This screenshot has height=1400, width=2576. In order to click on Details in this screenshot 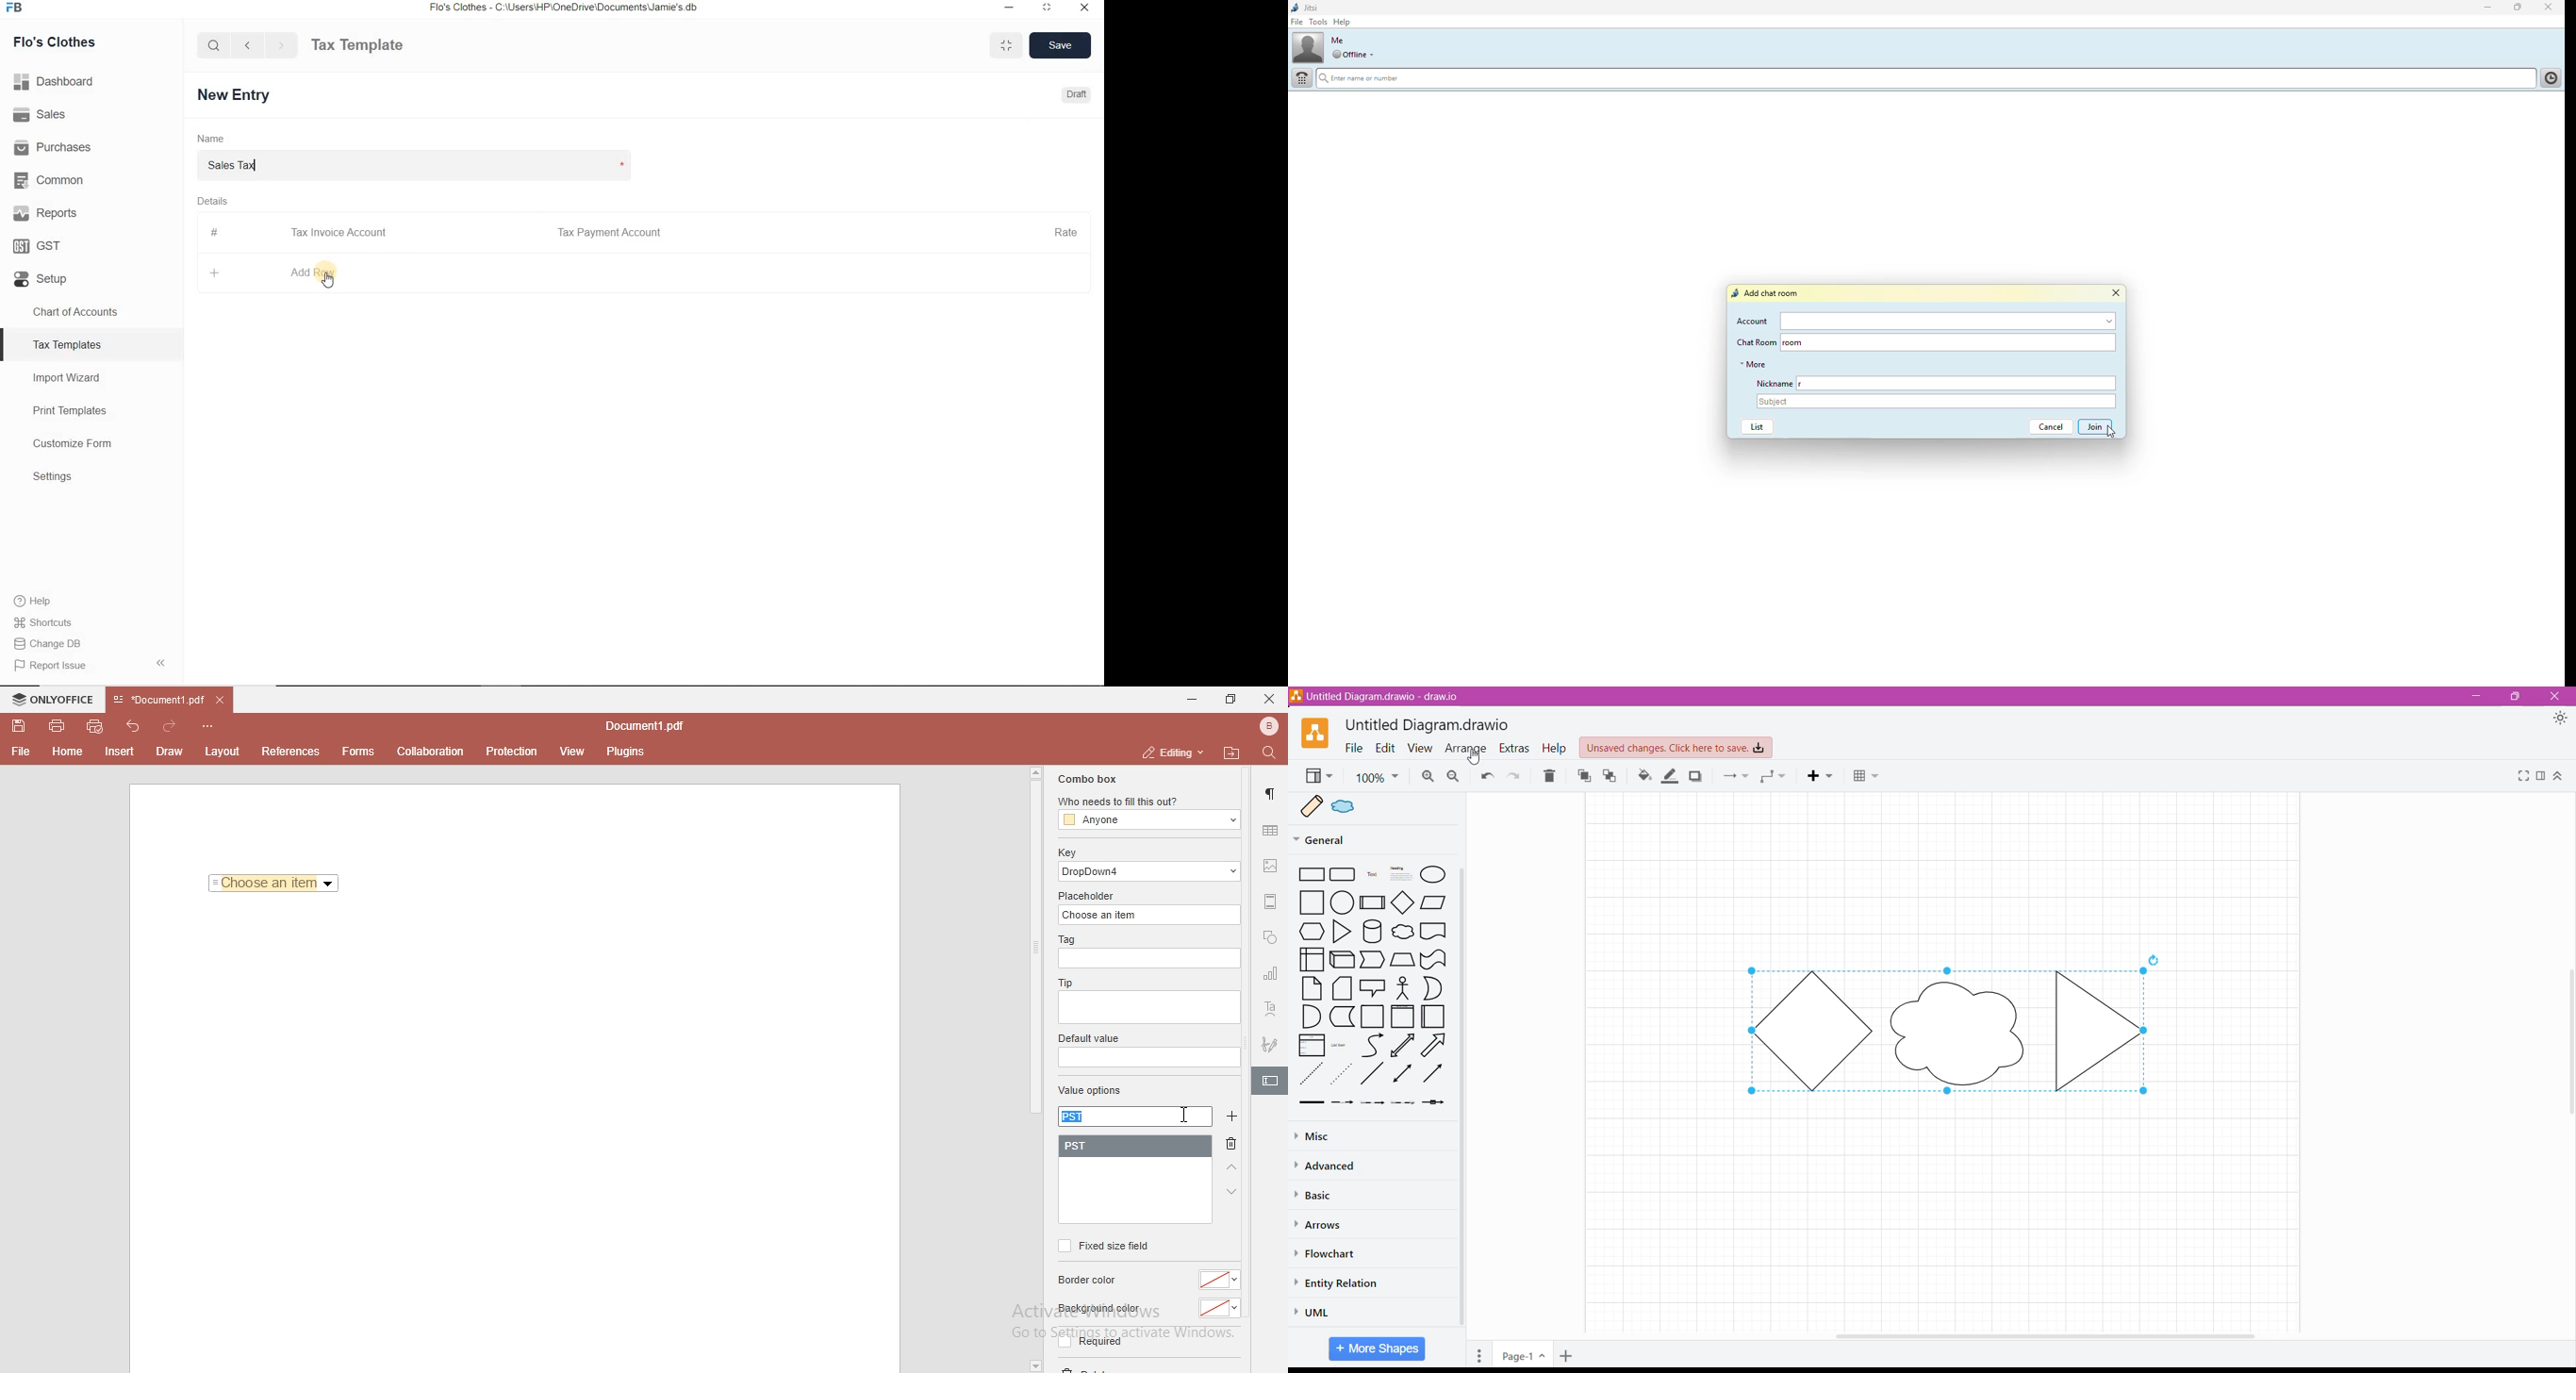, I will do `click(212, 200)`.